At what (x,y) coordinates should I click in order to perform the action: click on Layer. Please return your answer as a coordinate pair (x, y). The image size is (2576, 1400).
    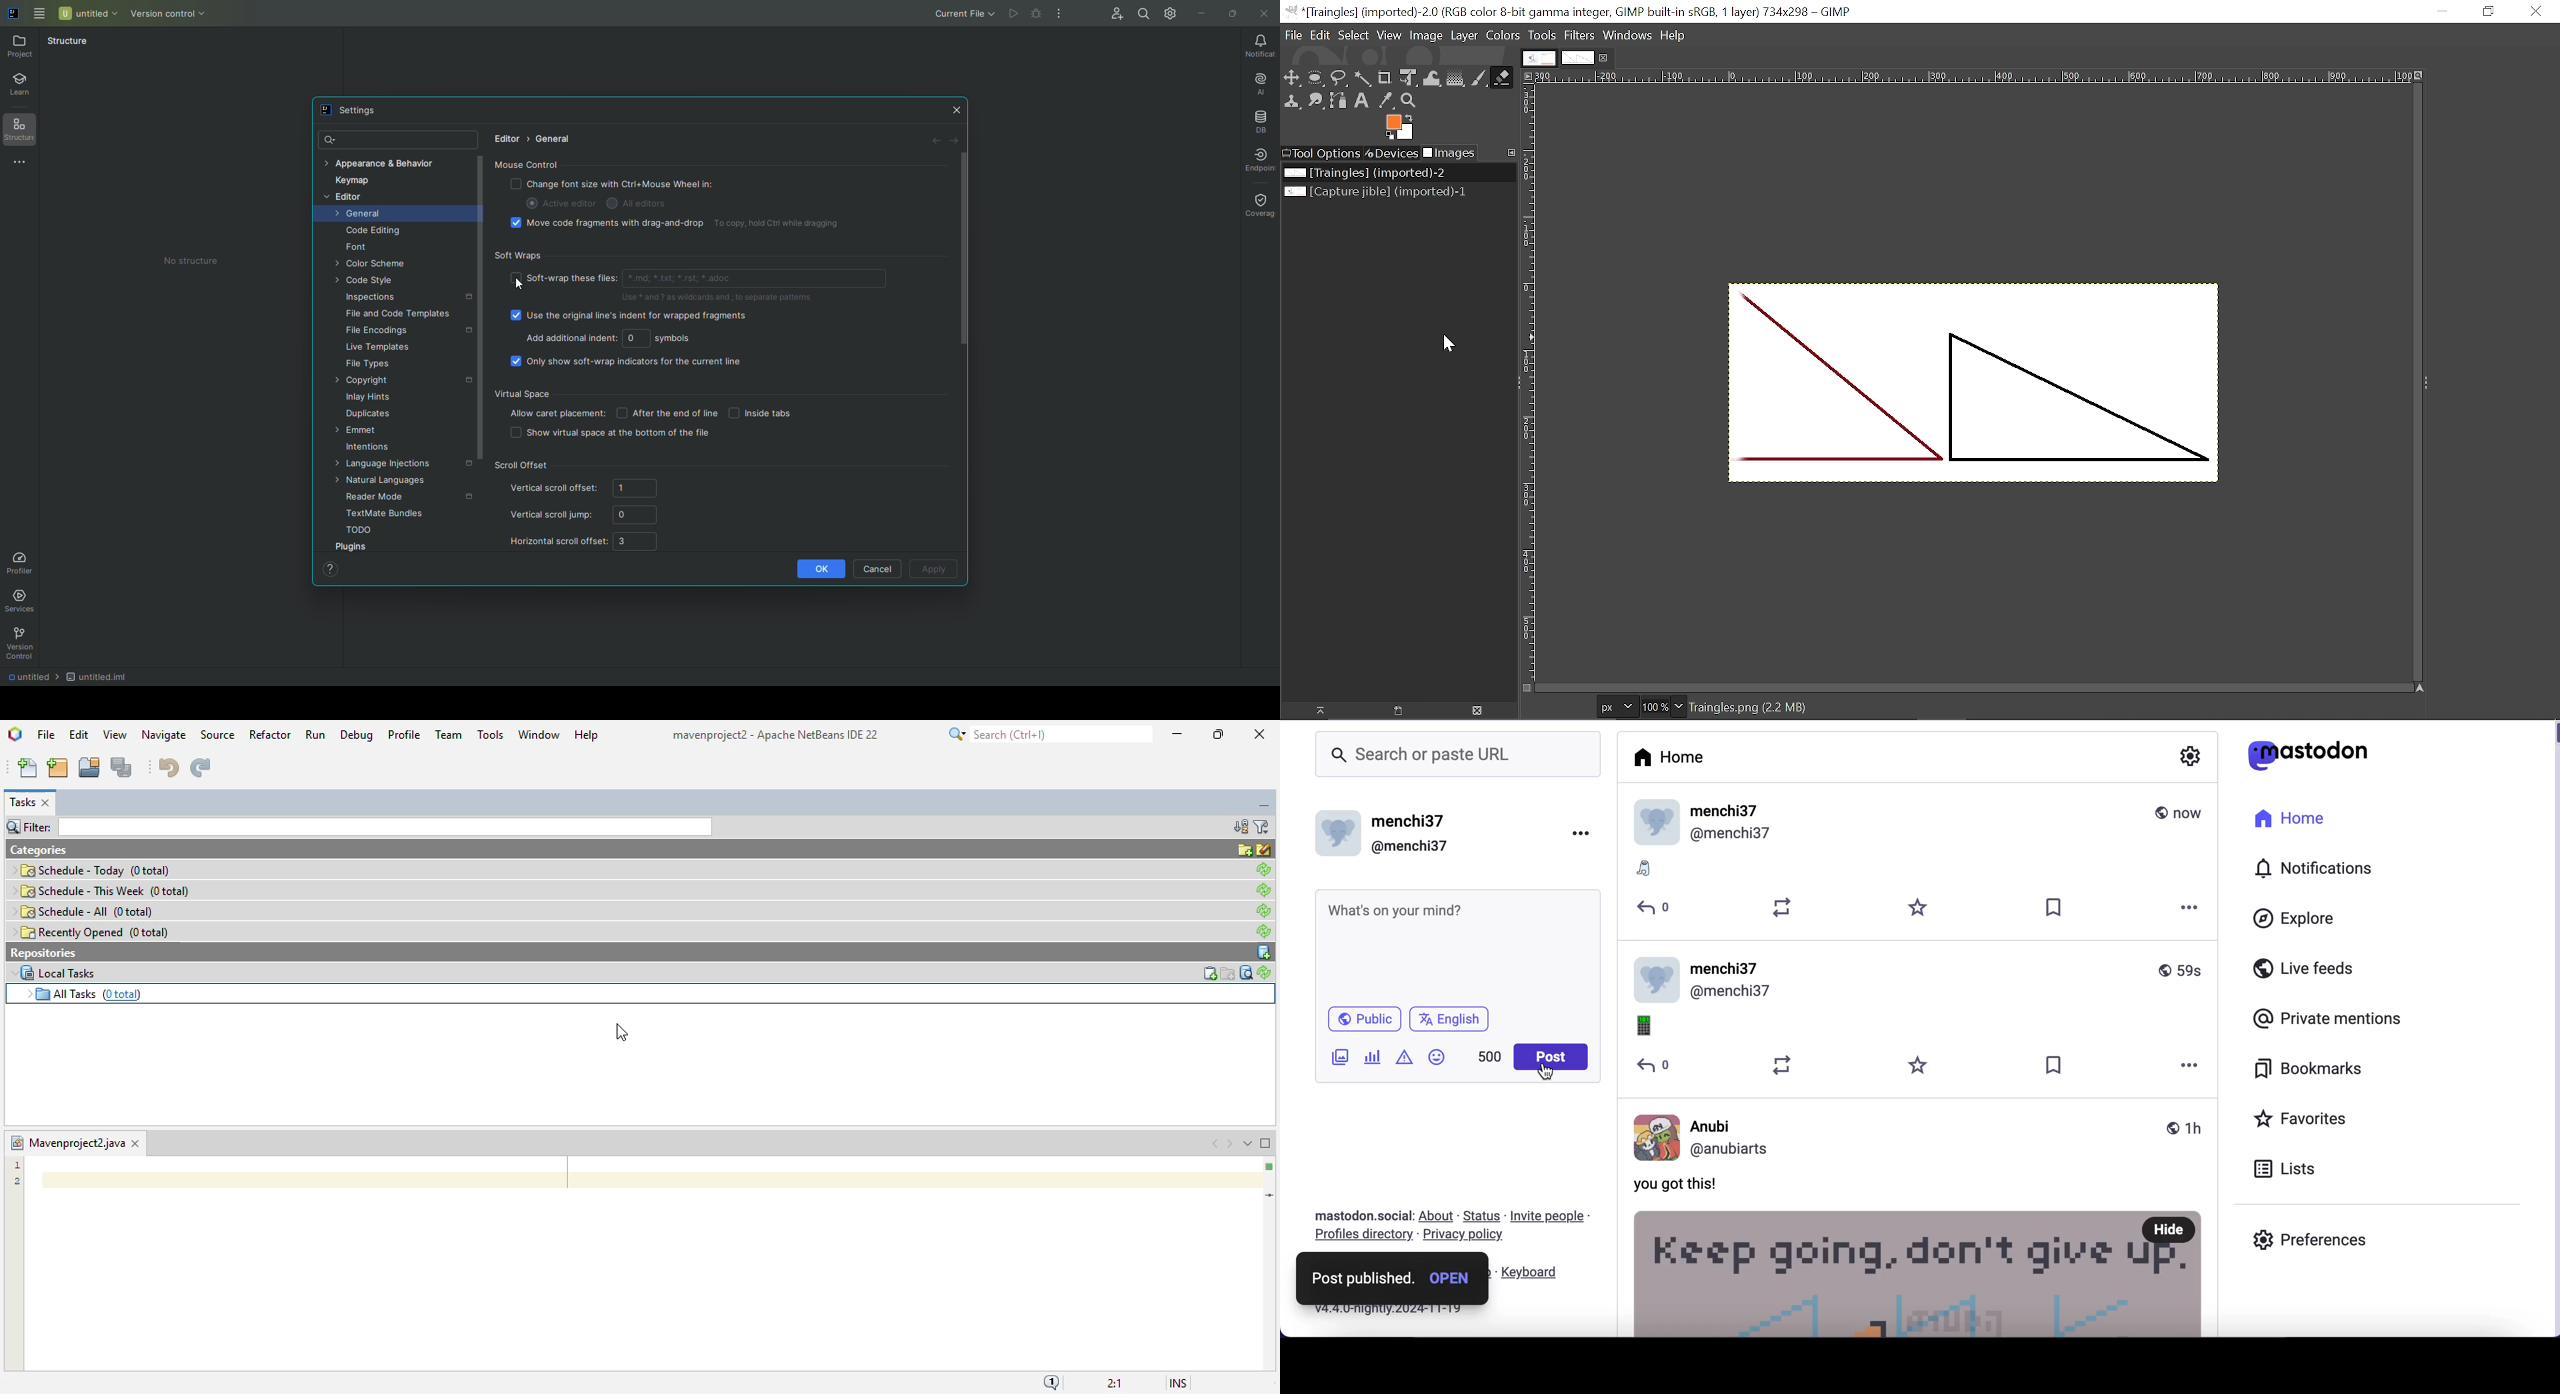
    Looking at the image, I should click on (1464, 37).